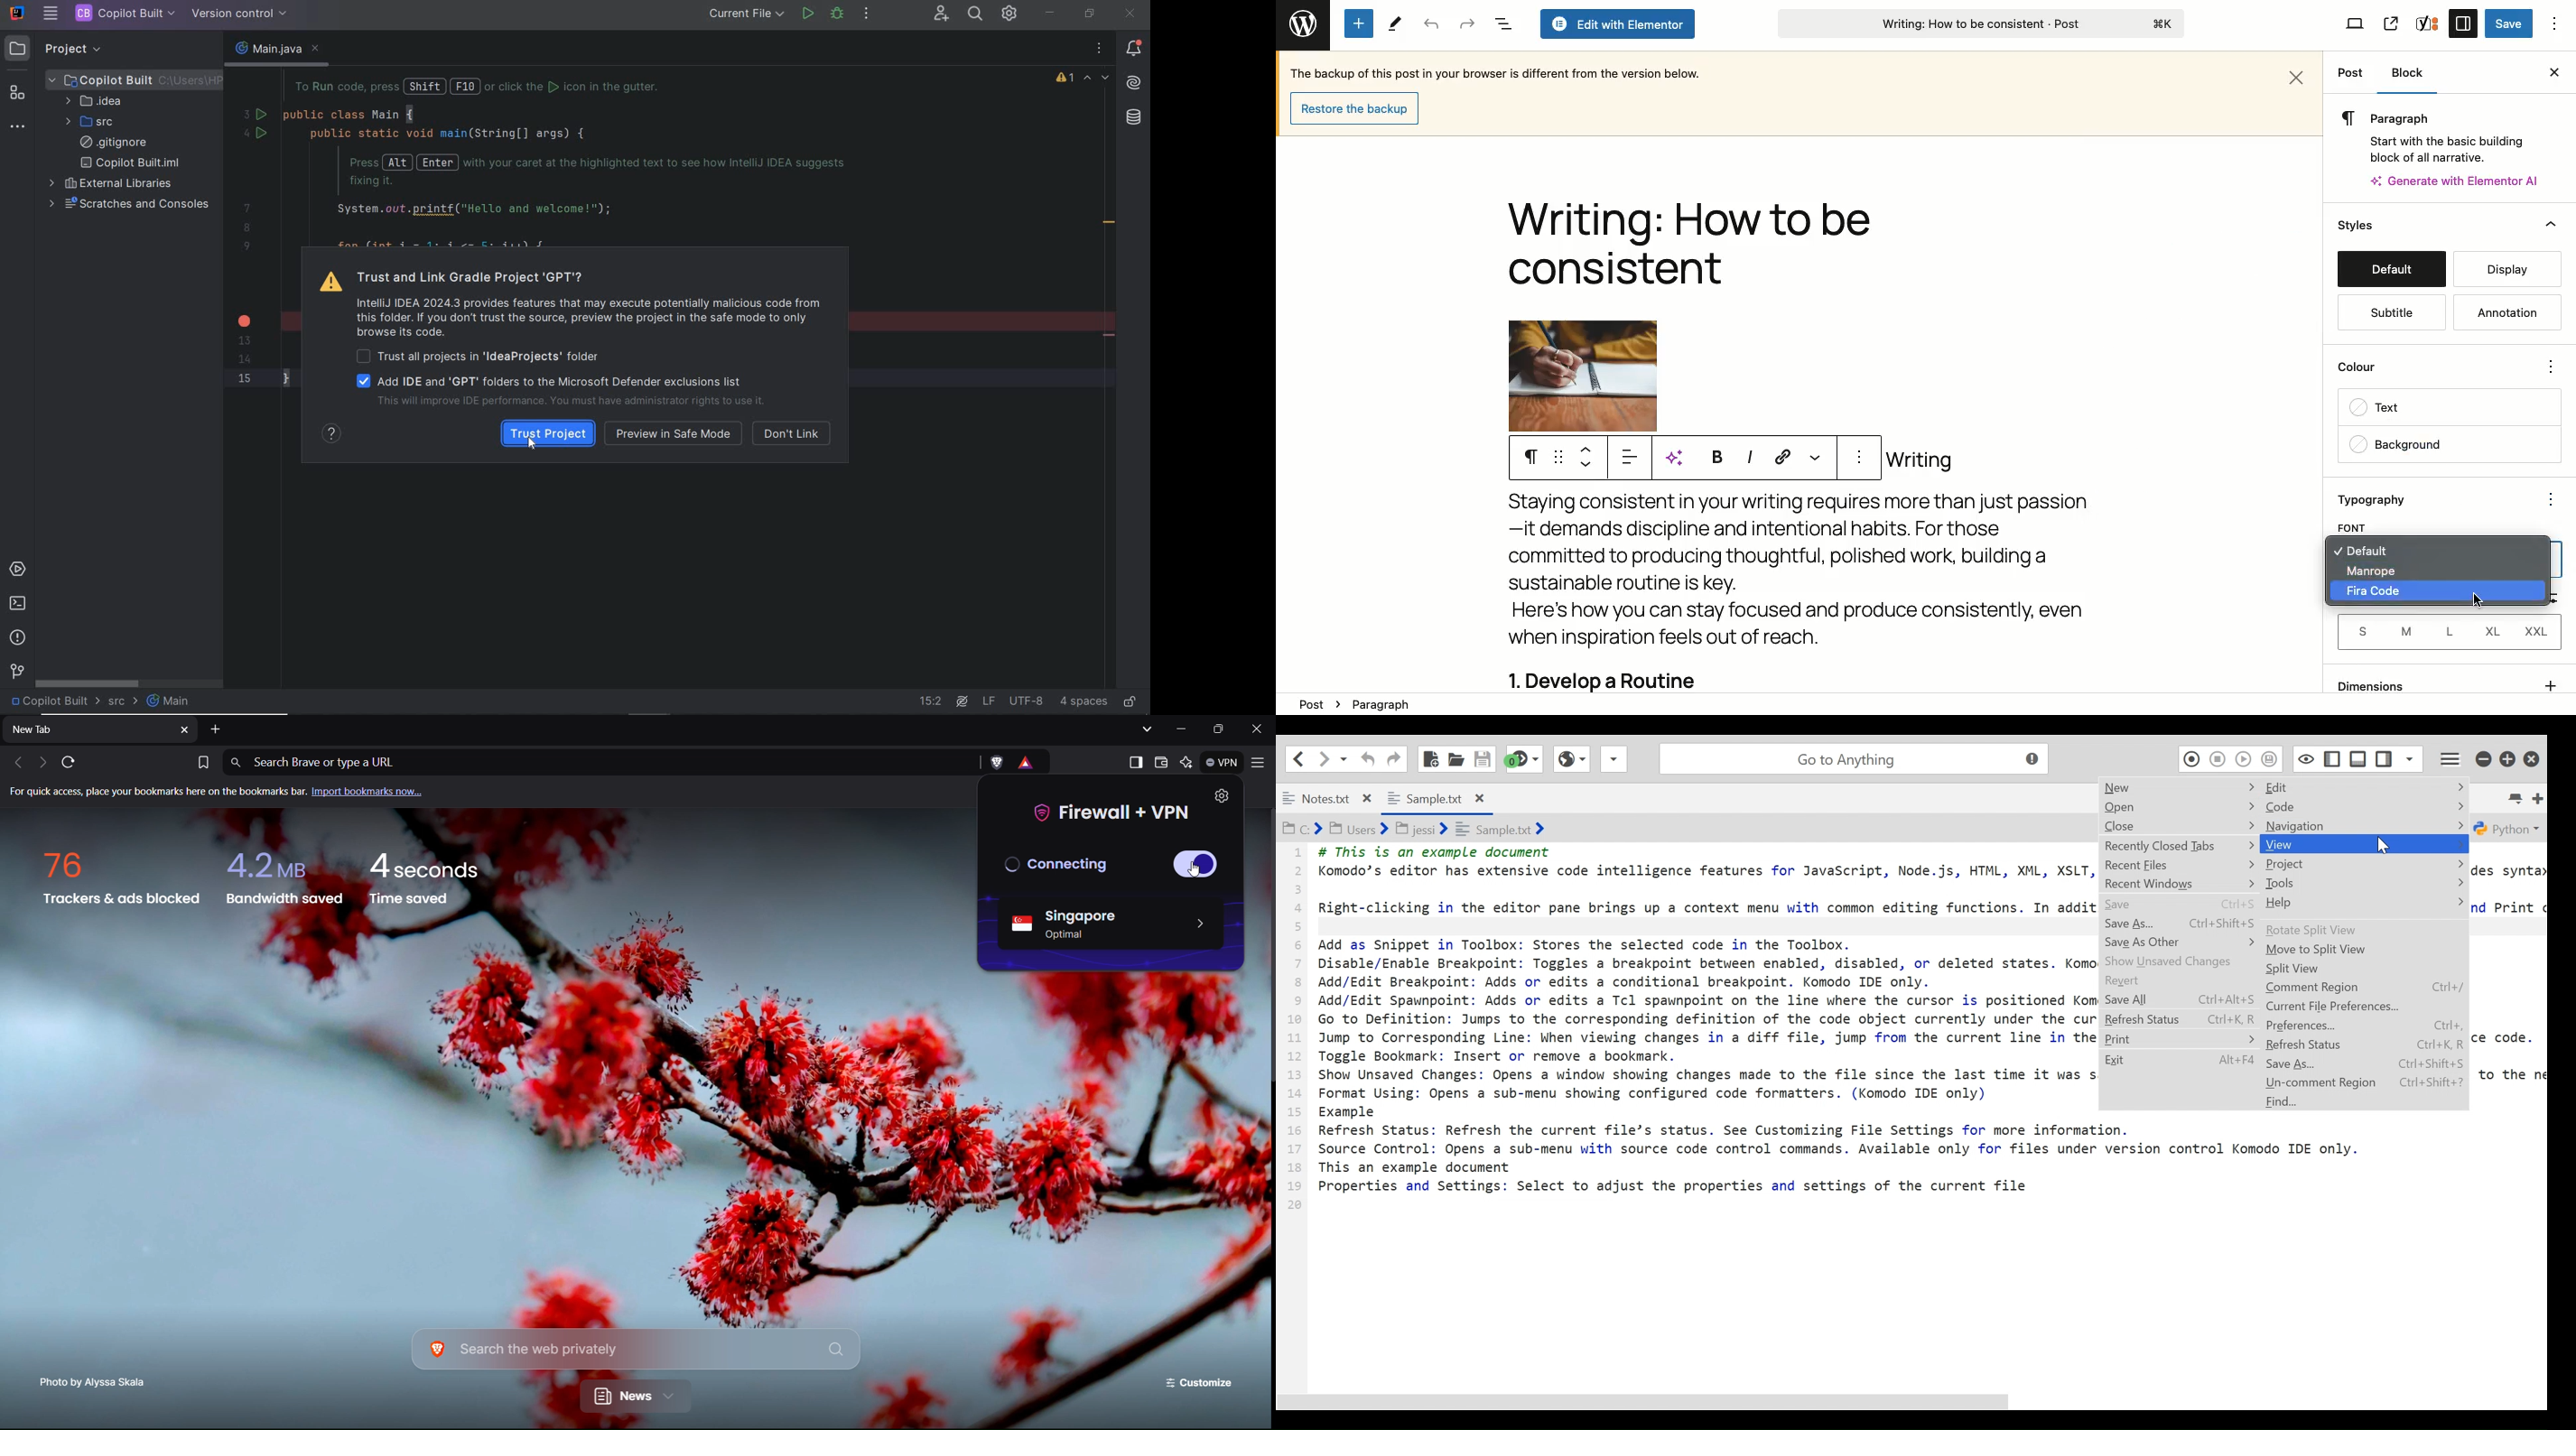 The width and height of the screenshot is (2576, 1456). I want to click on Un-comment Region Ctrl+Shift+?, so click(2365, 1082).